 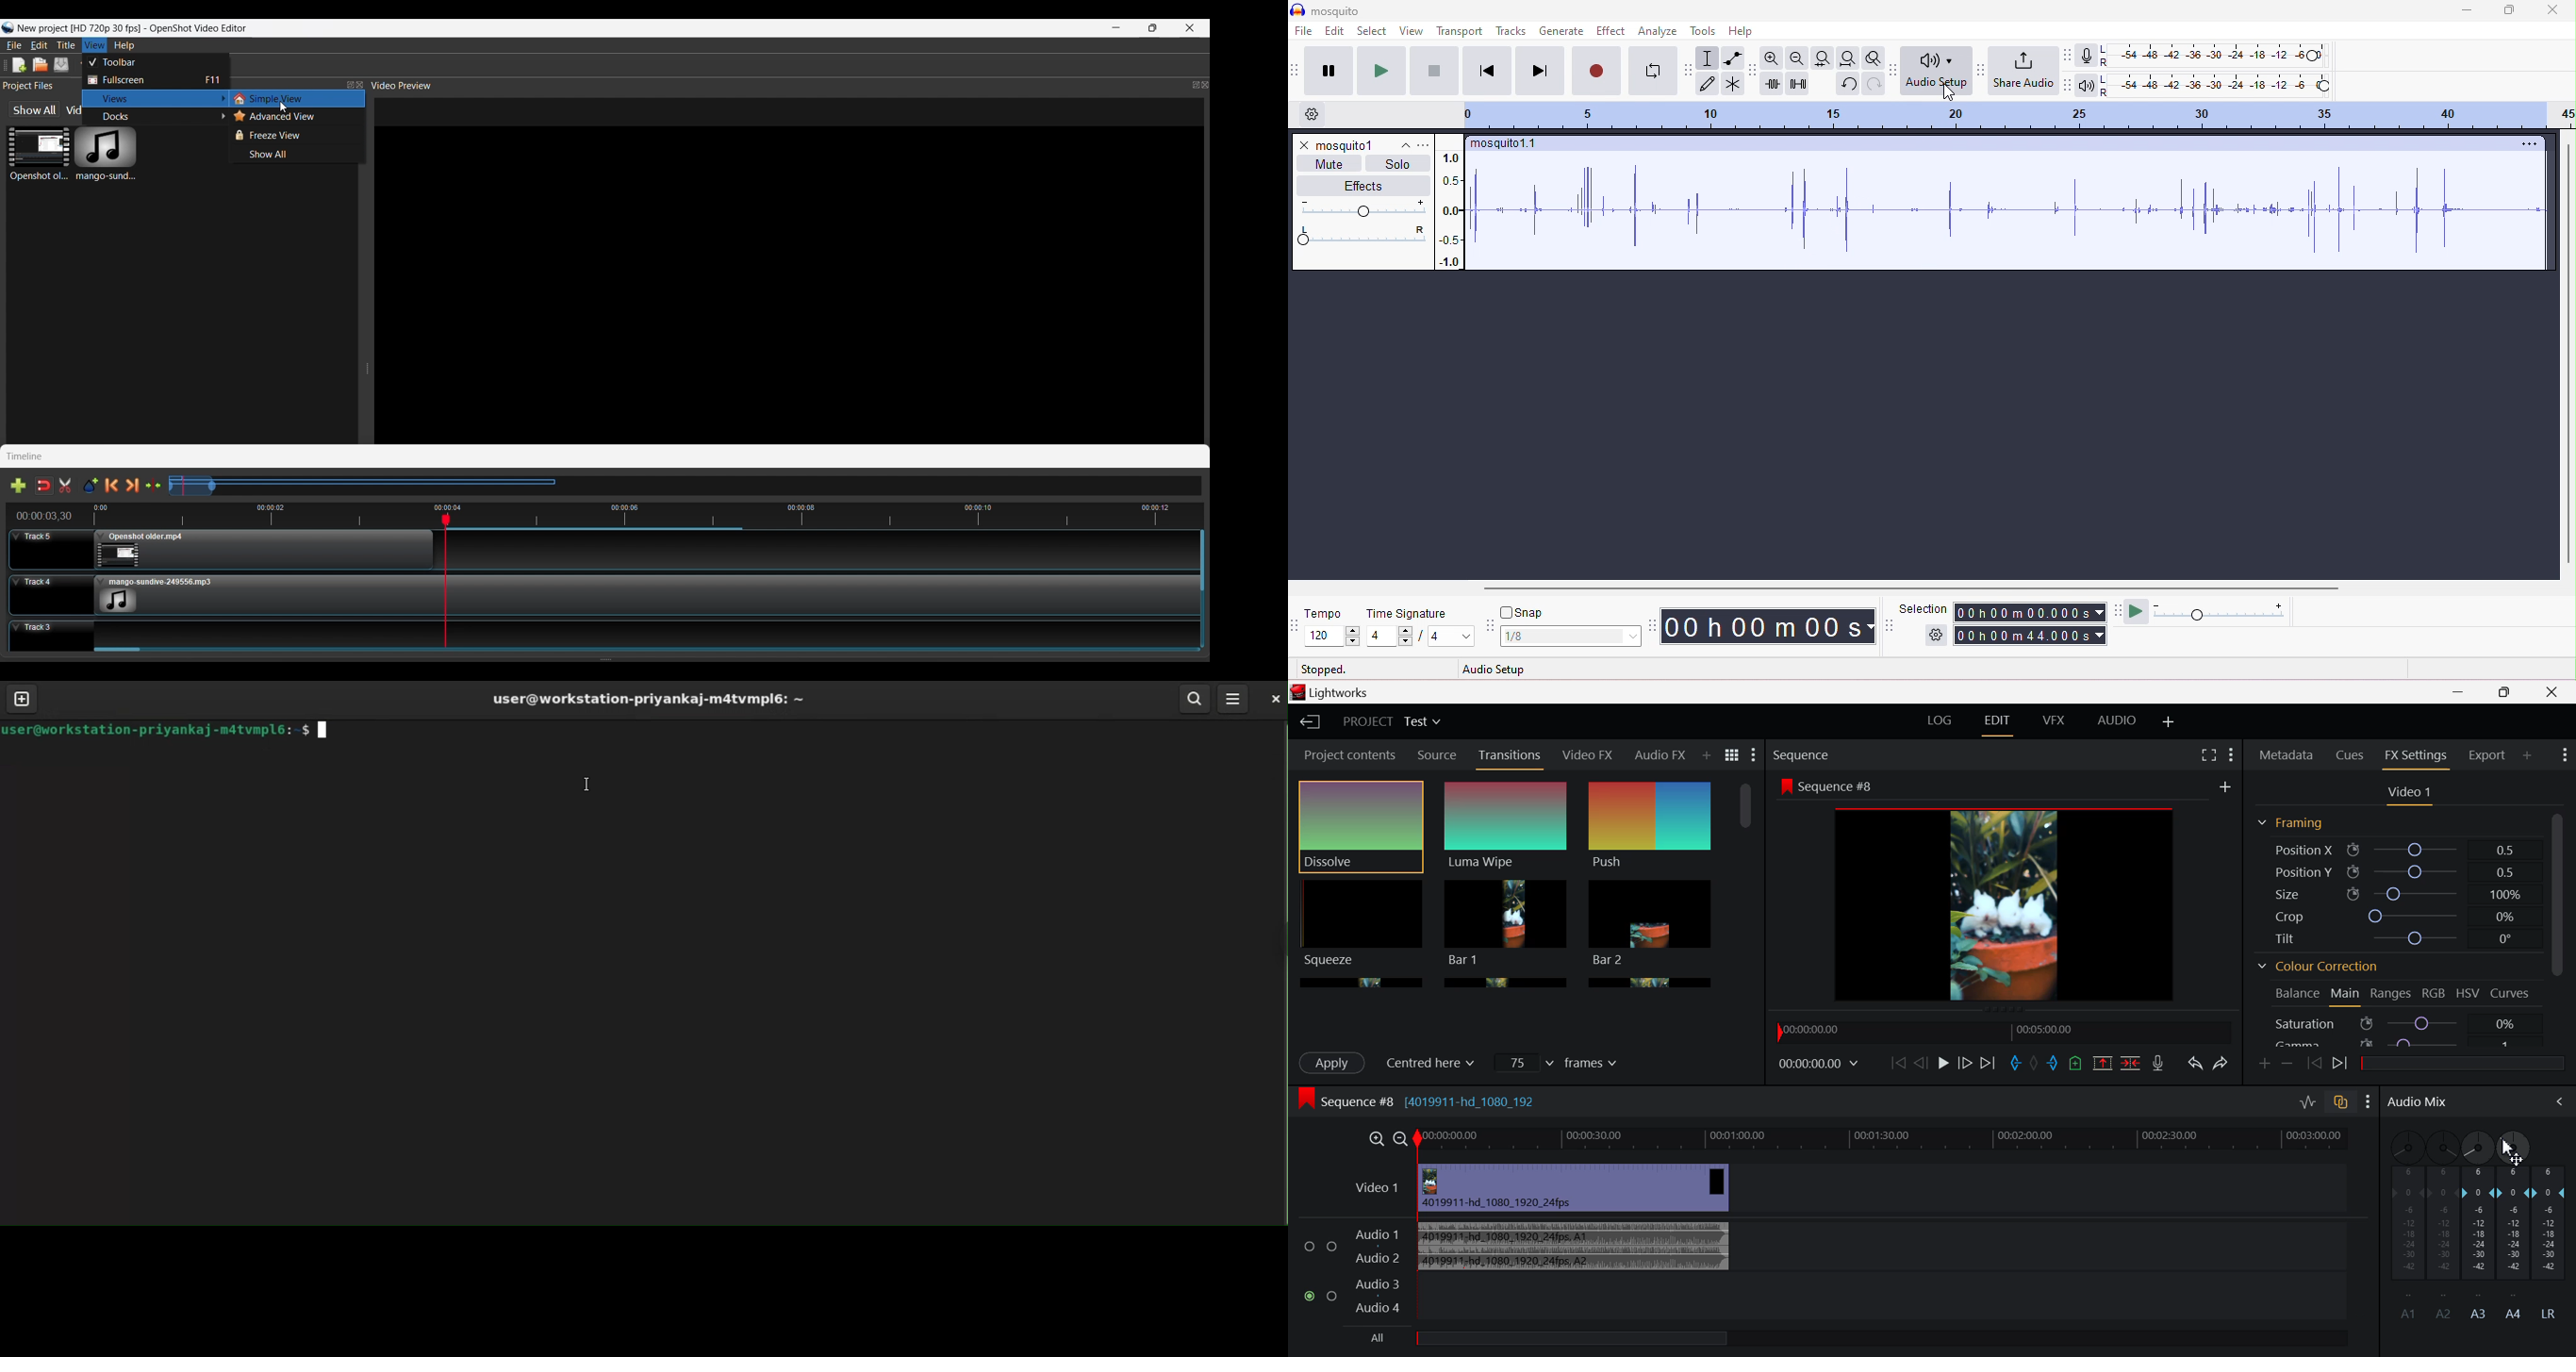 What do you see at coordinates (2465, 11) in the screenshot?
I see `minimize` at bounding box center [2465, 11].